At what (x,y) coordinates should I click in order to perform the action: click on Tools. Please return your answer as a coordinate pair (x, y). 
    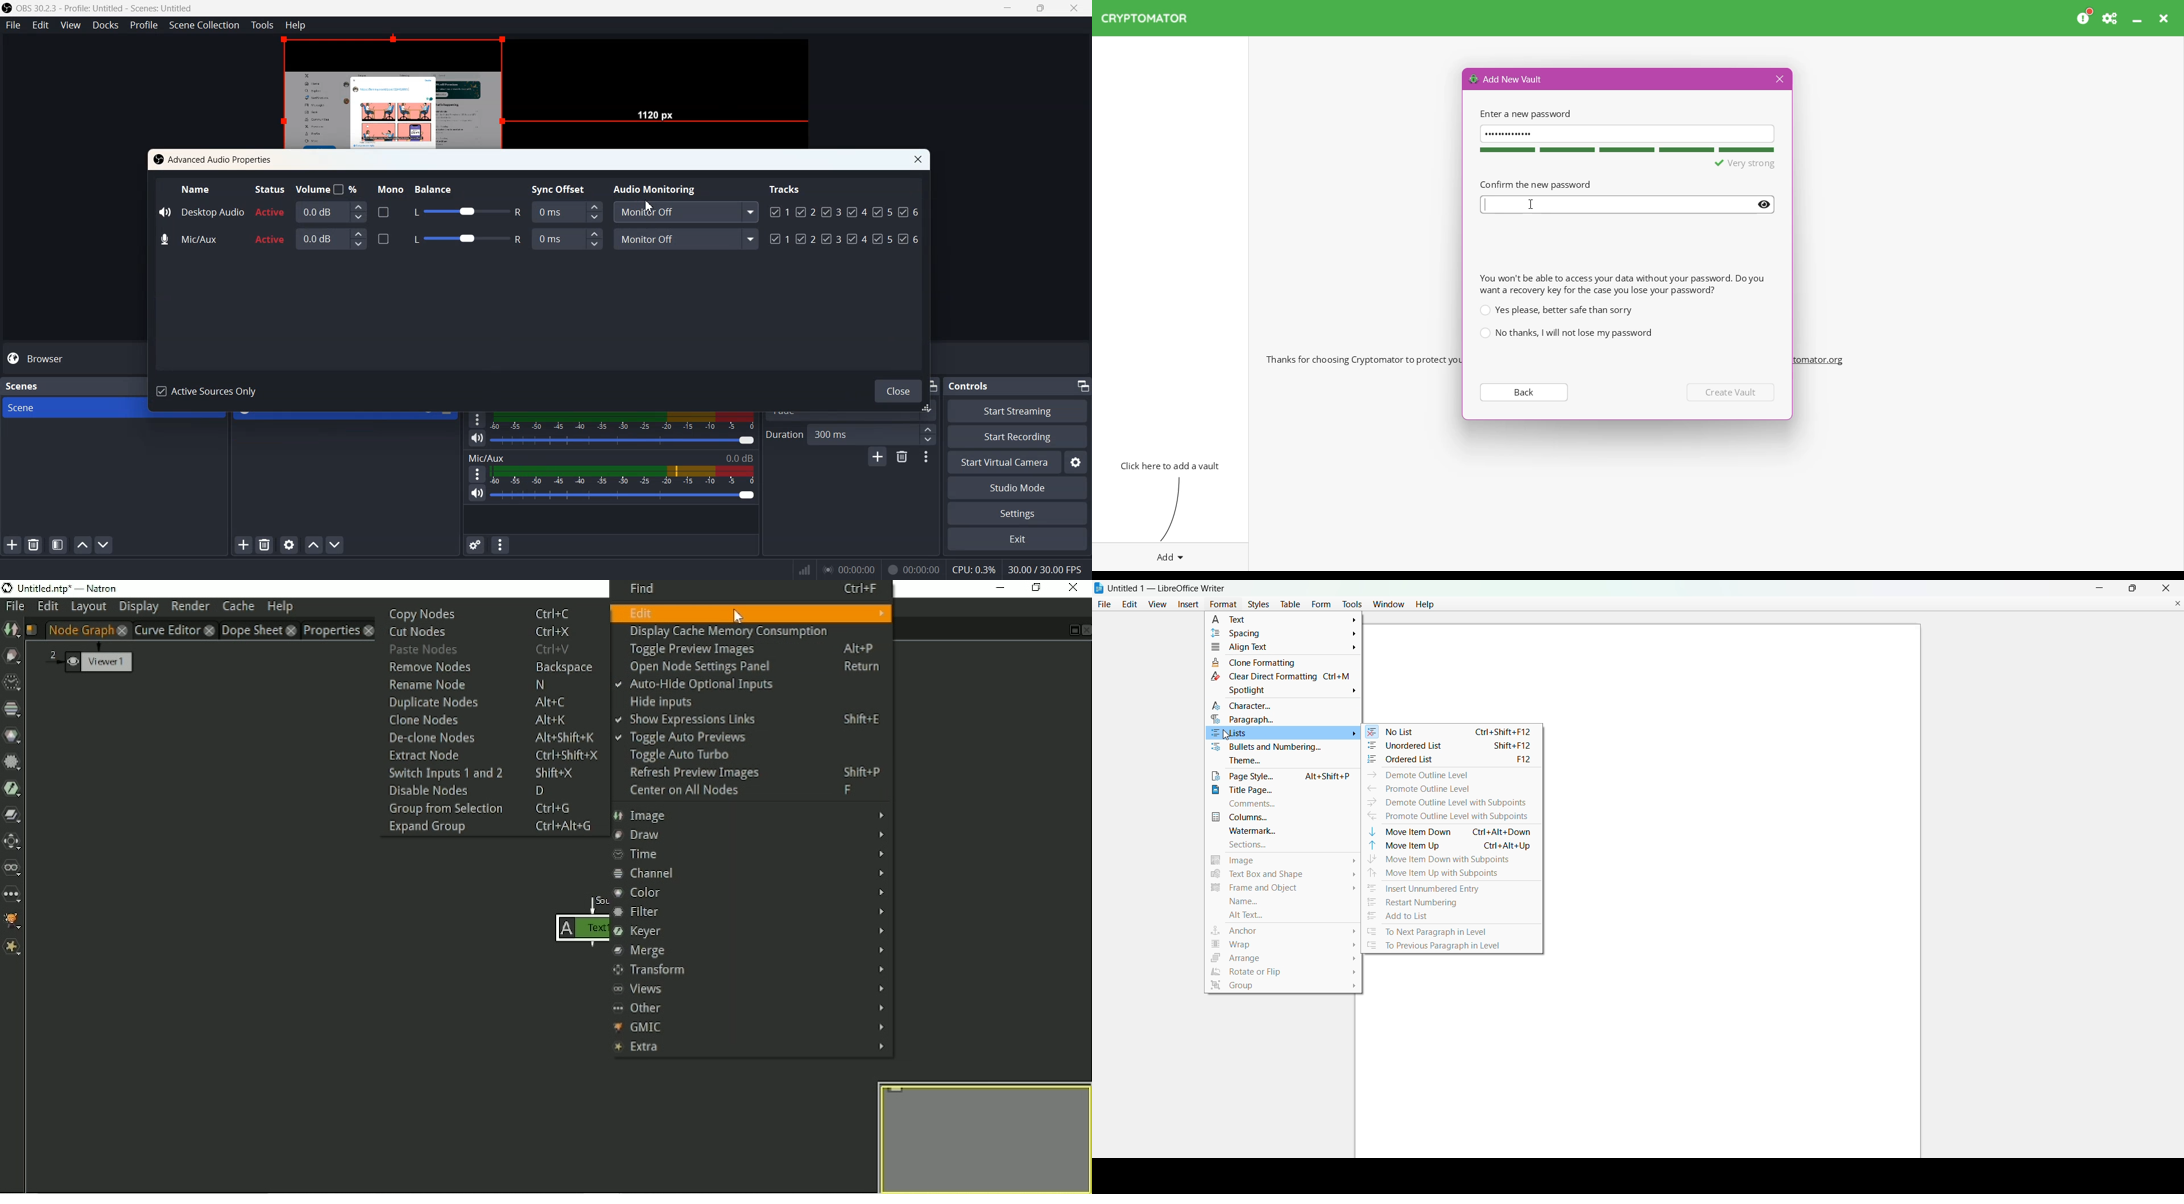
    Looking at the image, I should click on (263, 25).